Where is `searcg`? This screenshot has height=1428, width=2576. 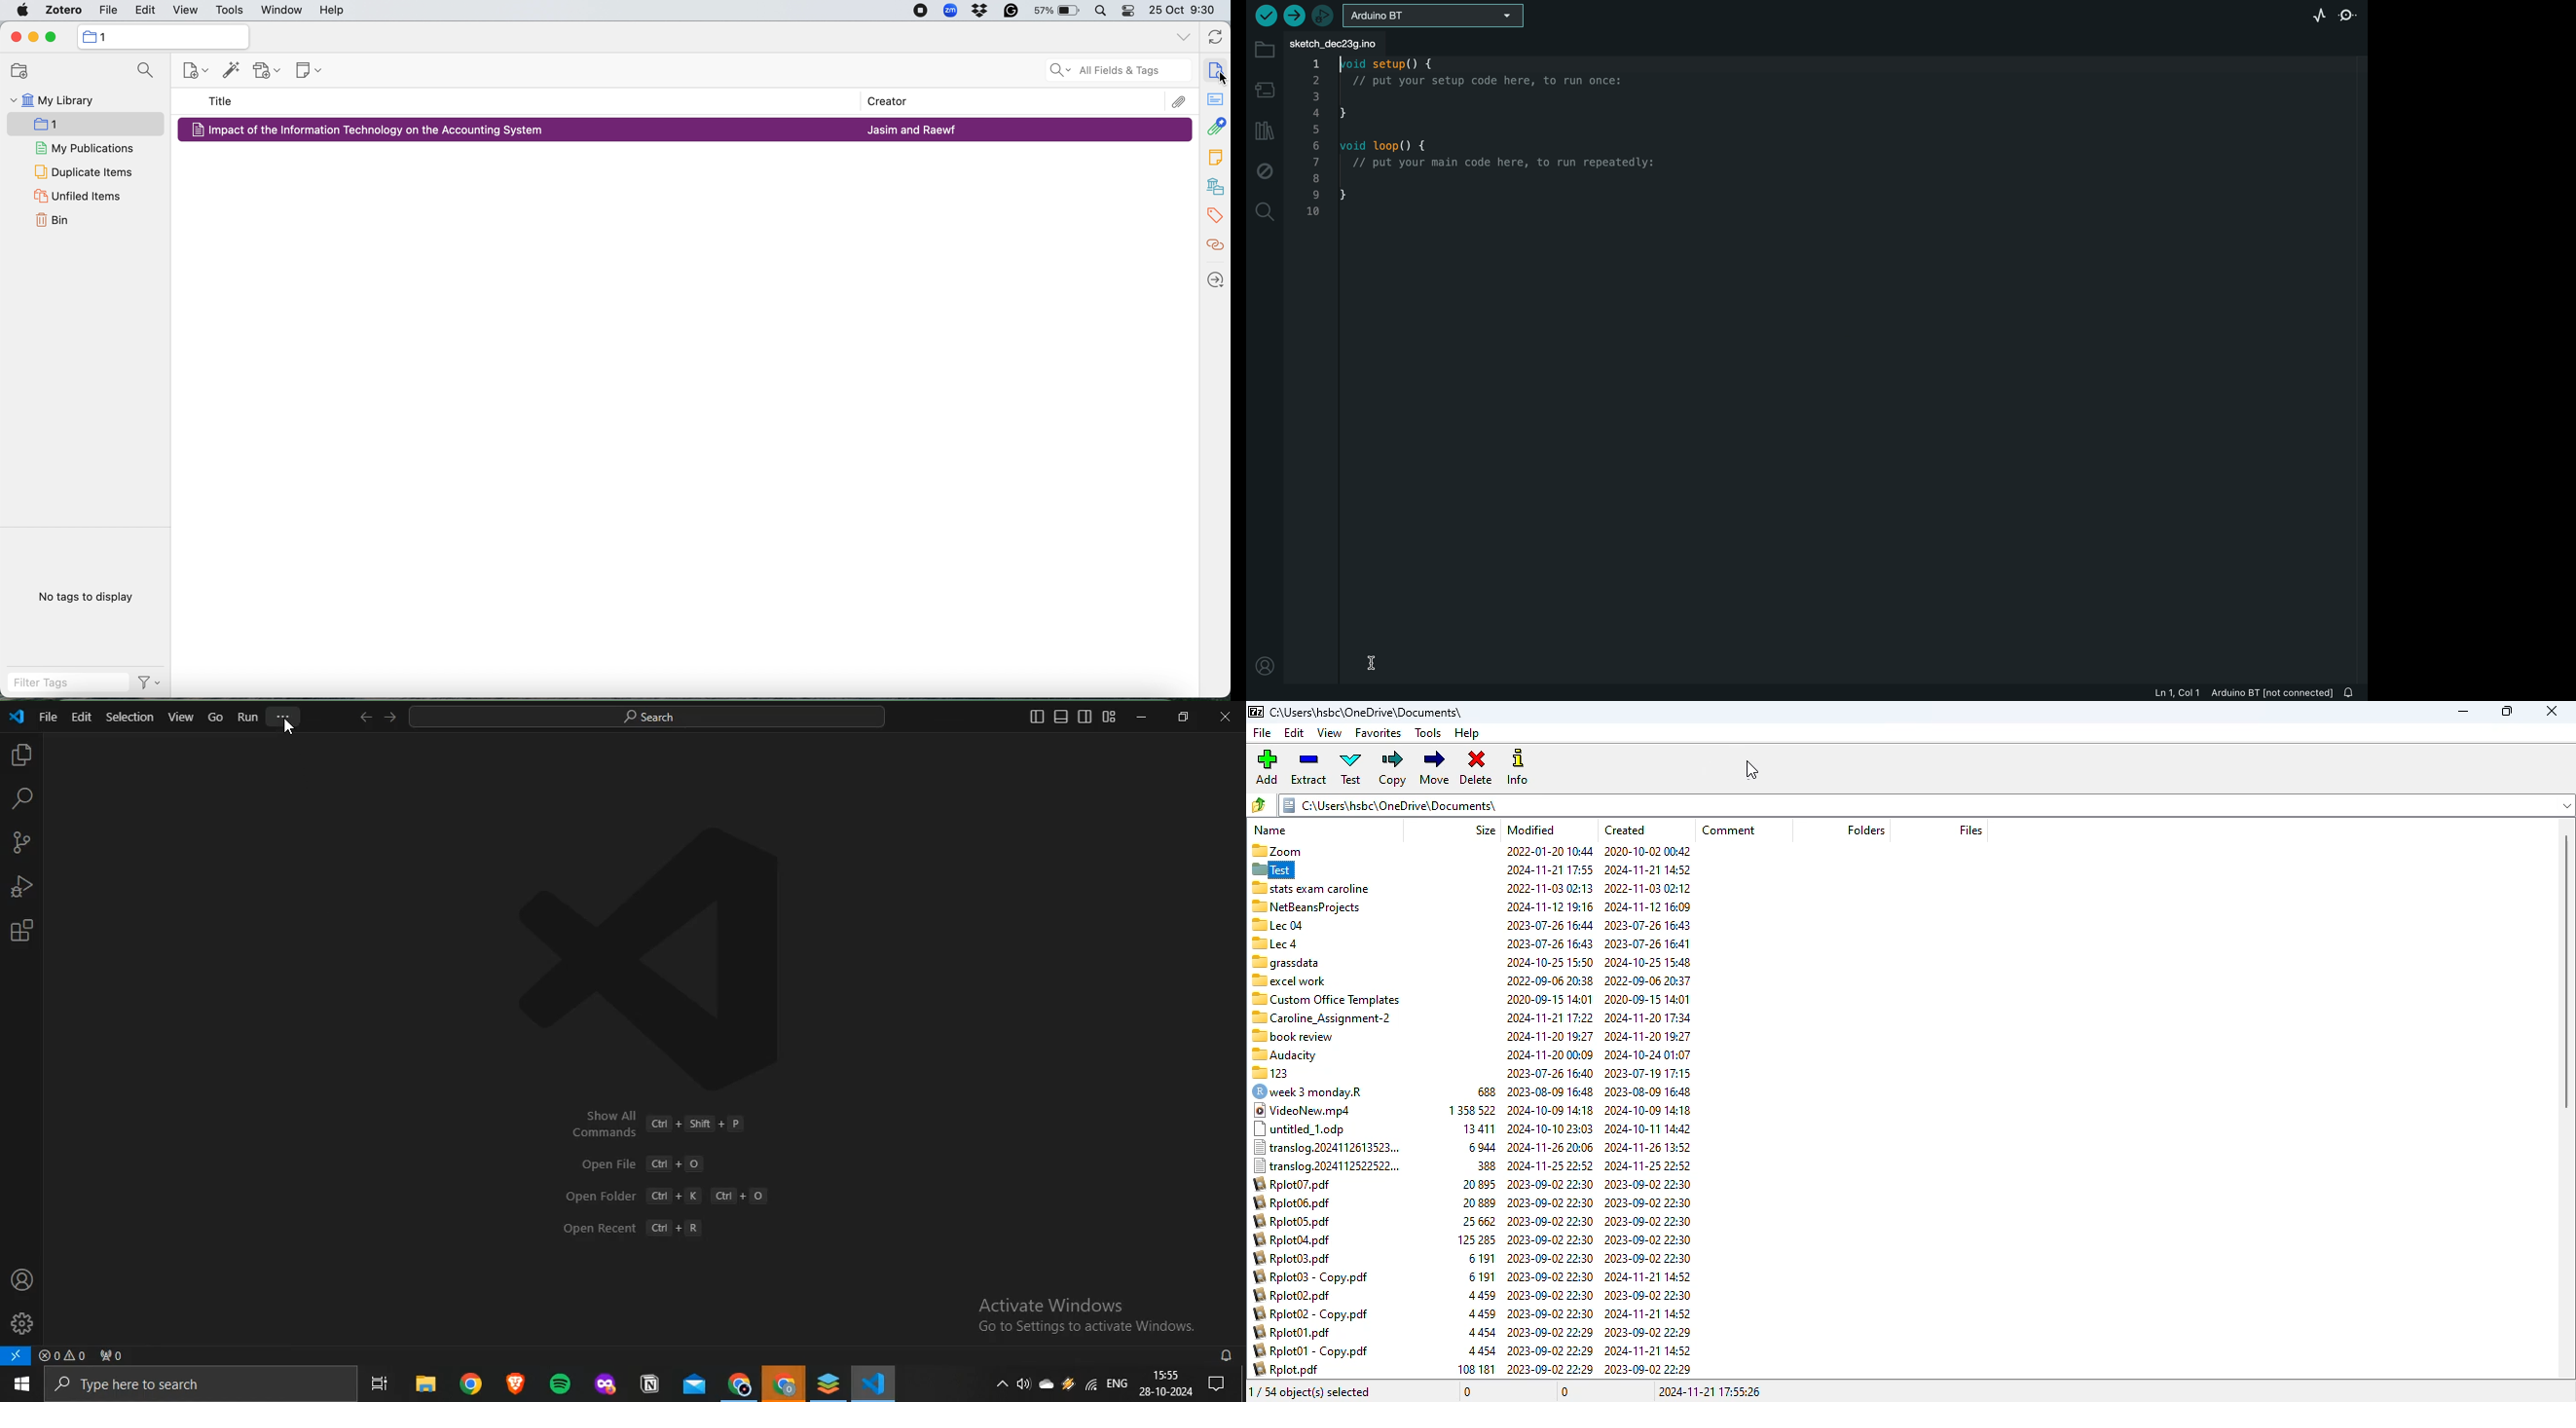 searcg is located at coordinates (143, 71).